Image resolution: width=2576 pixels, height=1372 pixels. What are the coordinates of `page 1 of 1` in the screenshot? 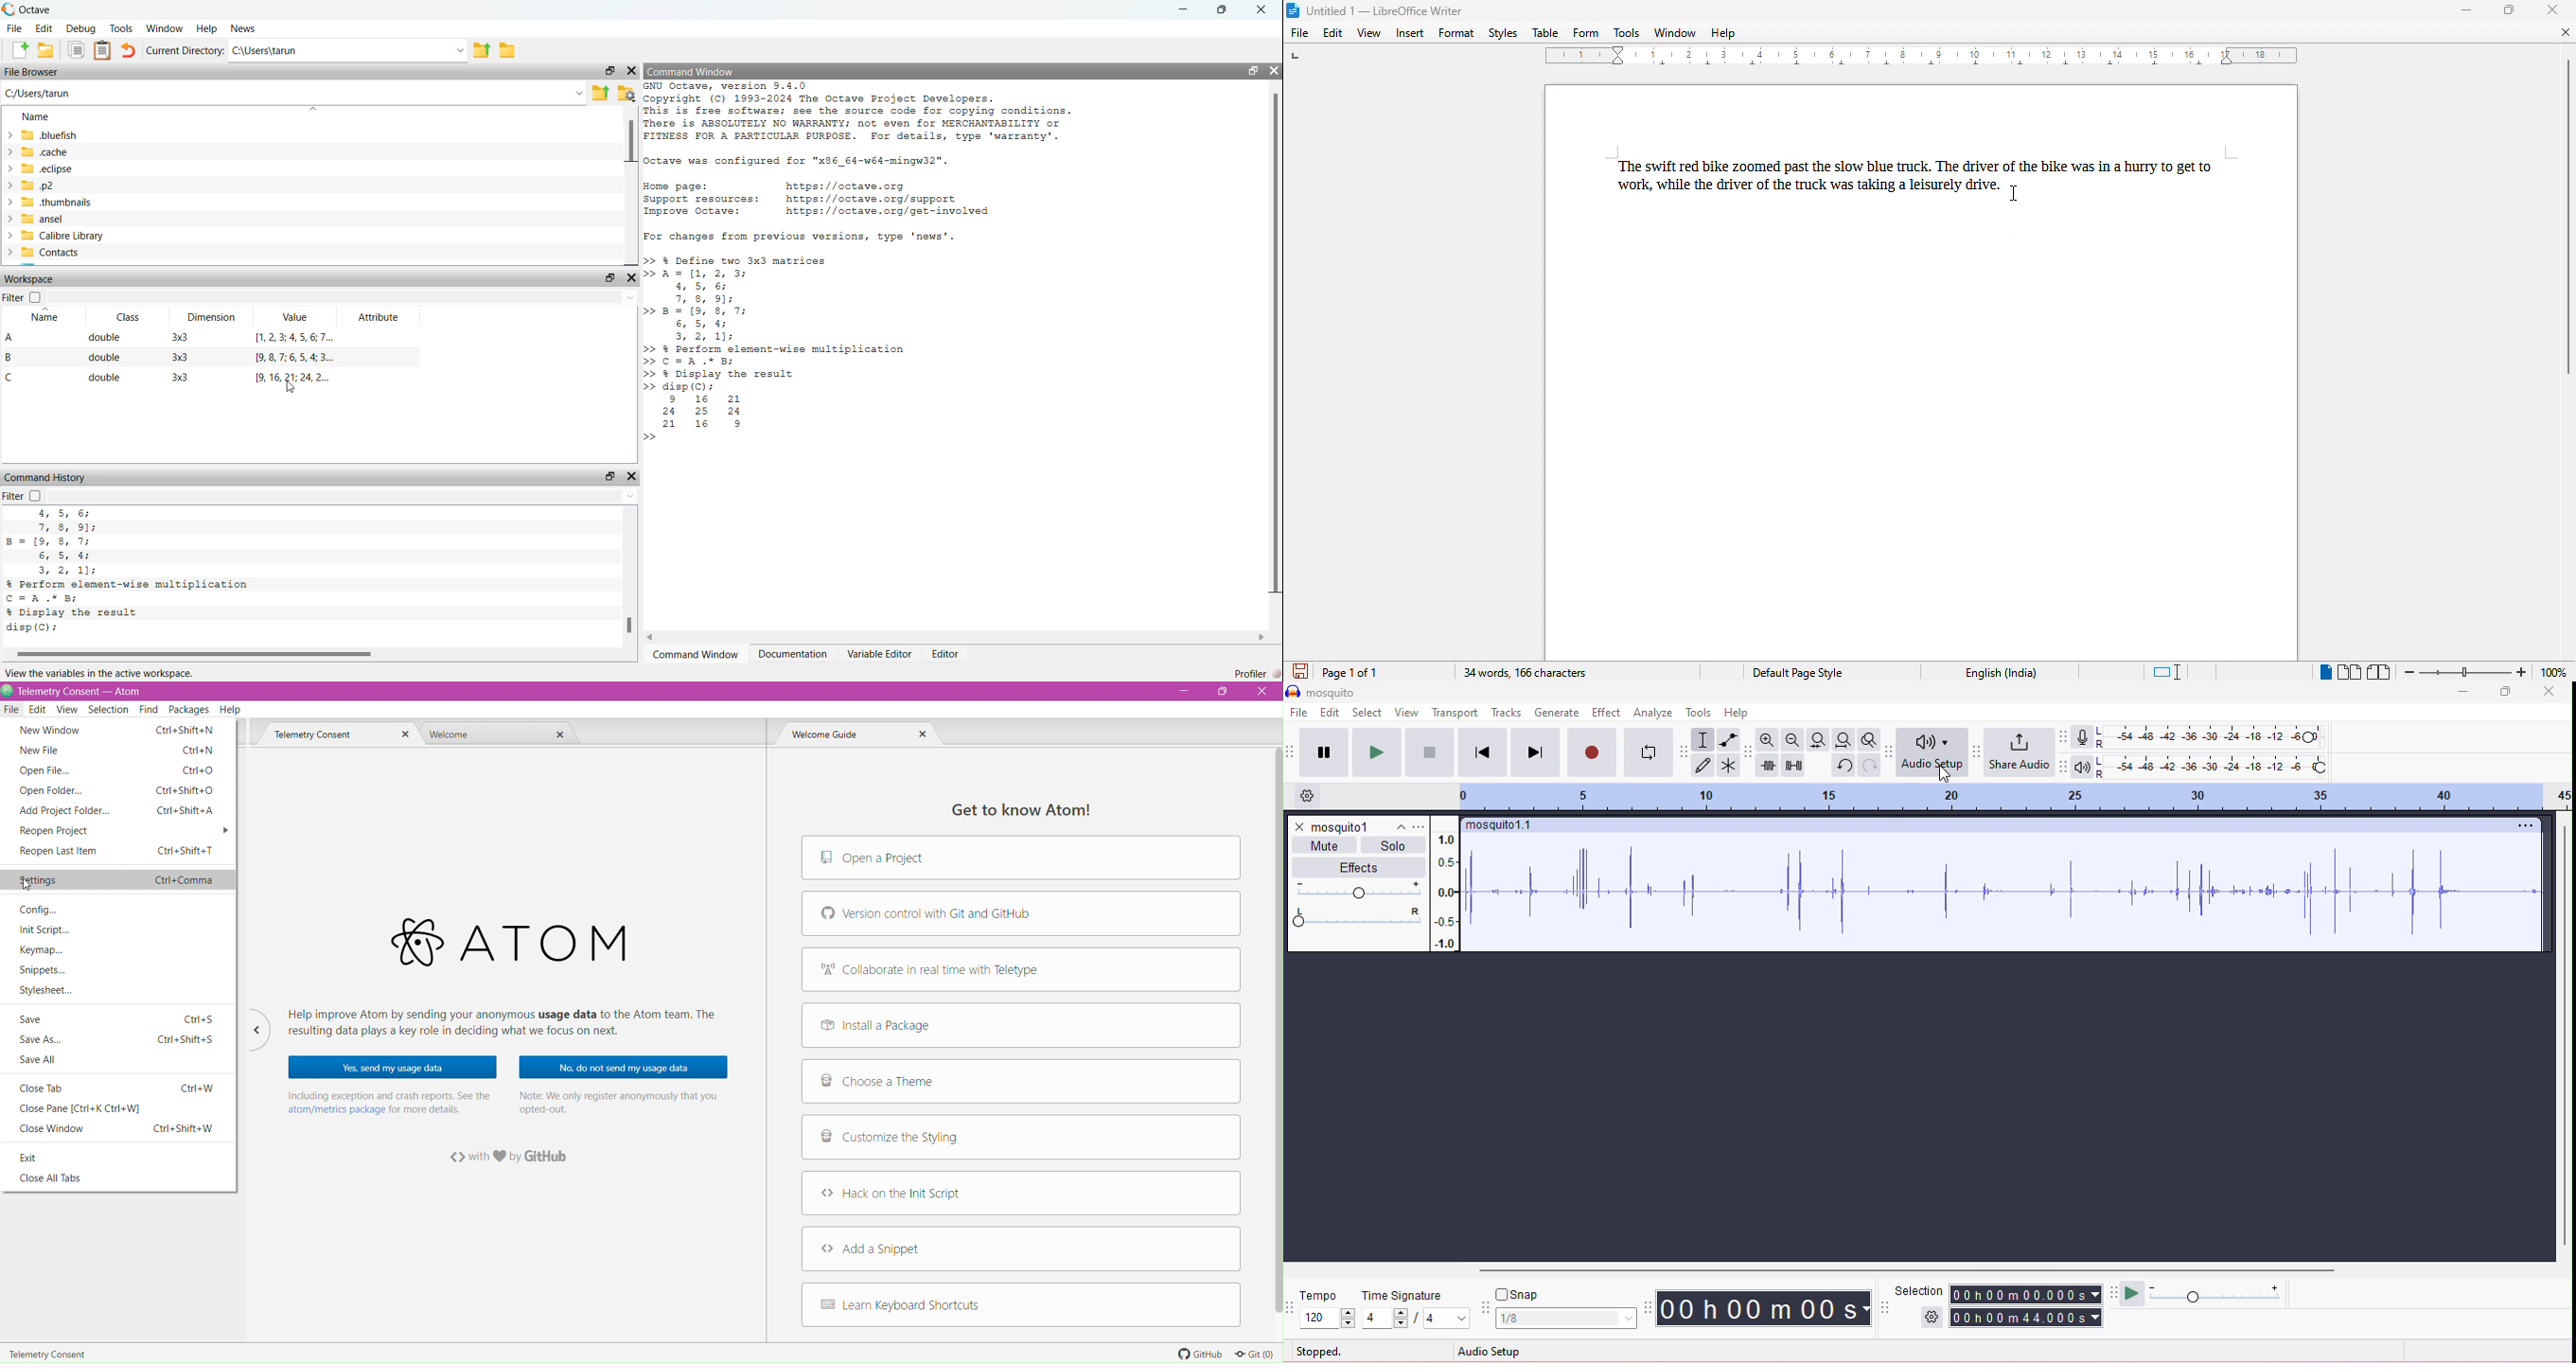 It's located at (1350, 672).